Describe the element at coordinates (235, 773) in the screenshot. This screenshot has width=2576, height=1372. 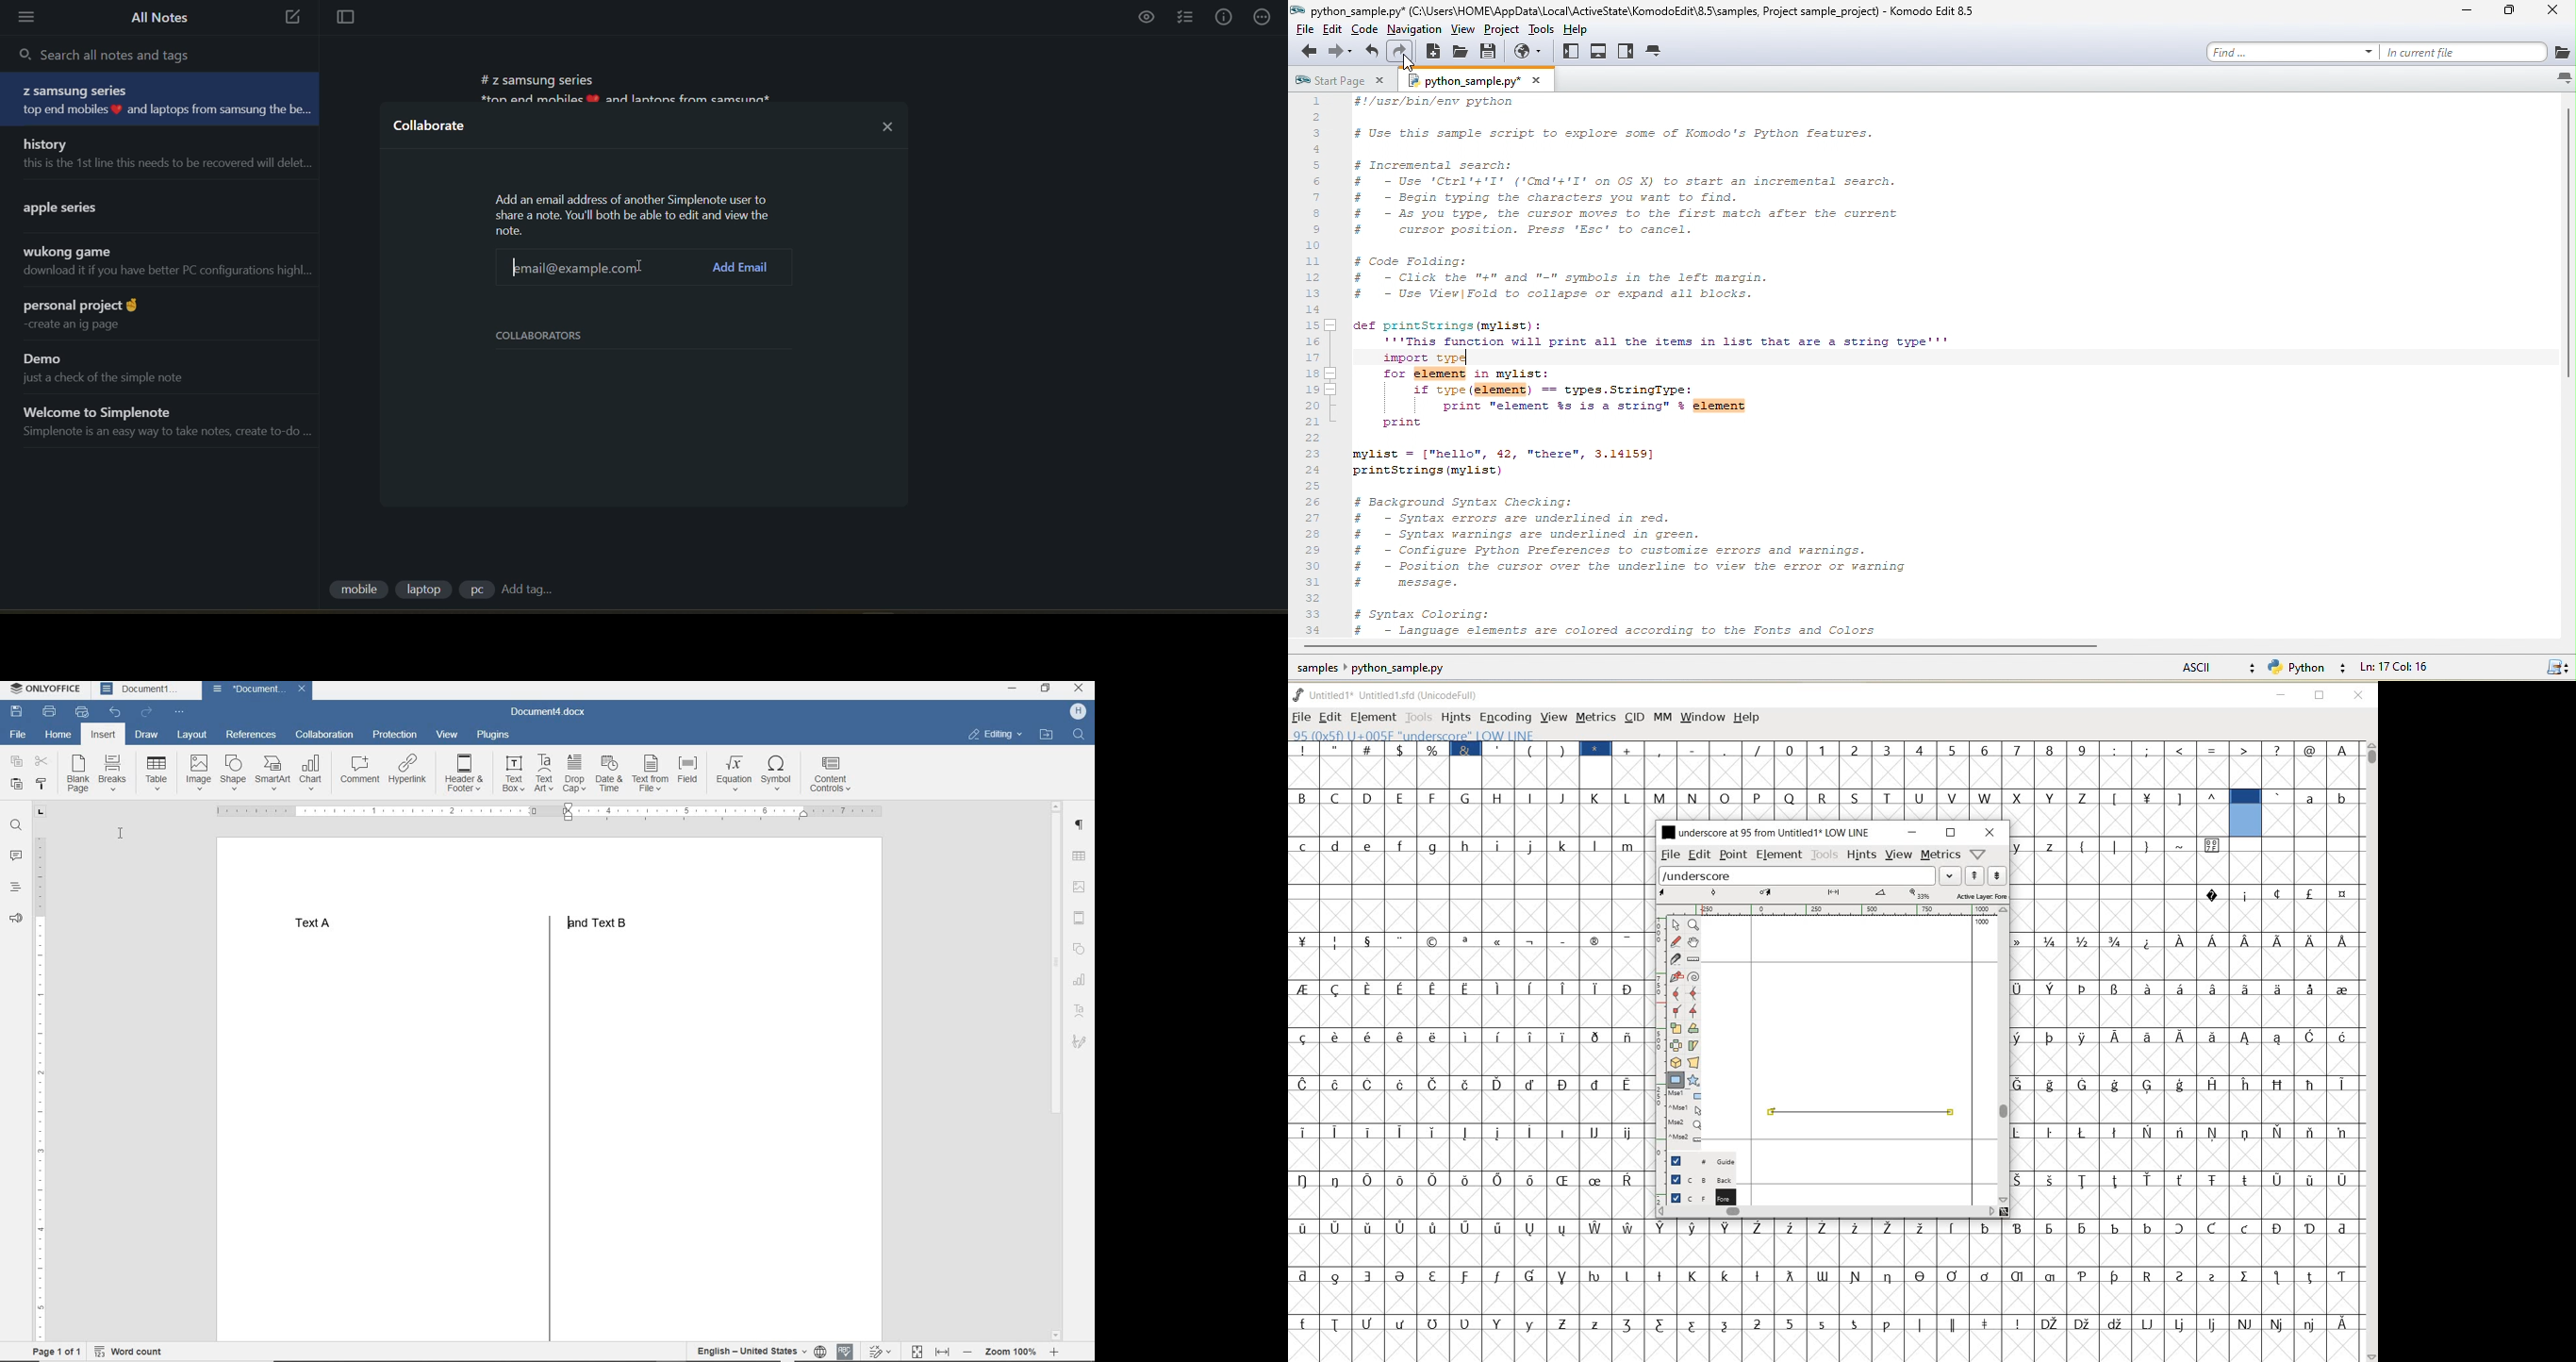
I see `SHAPE` at that location.